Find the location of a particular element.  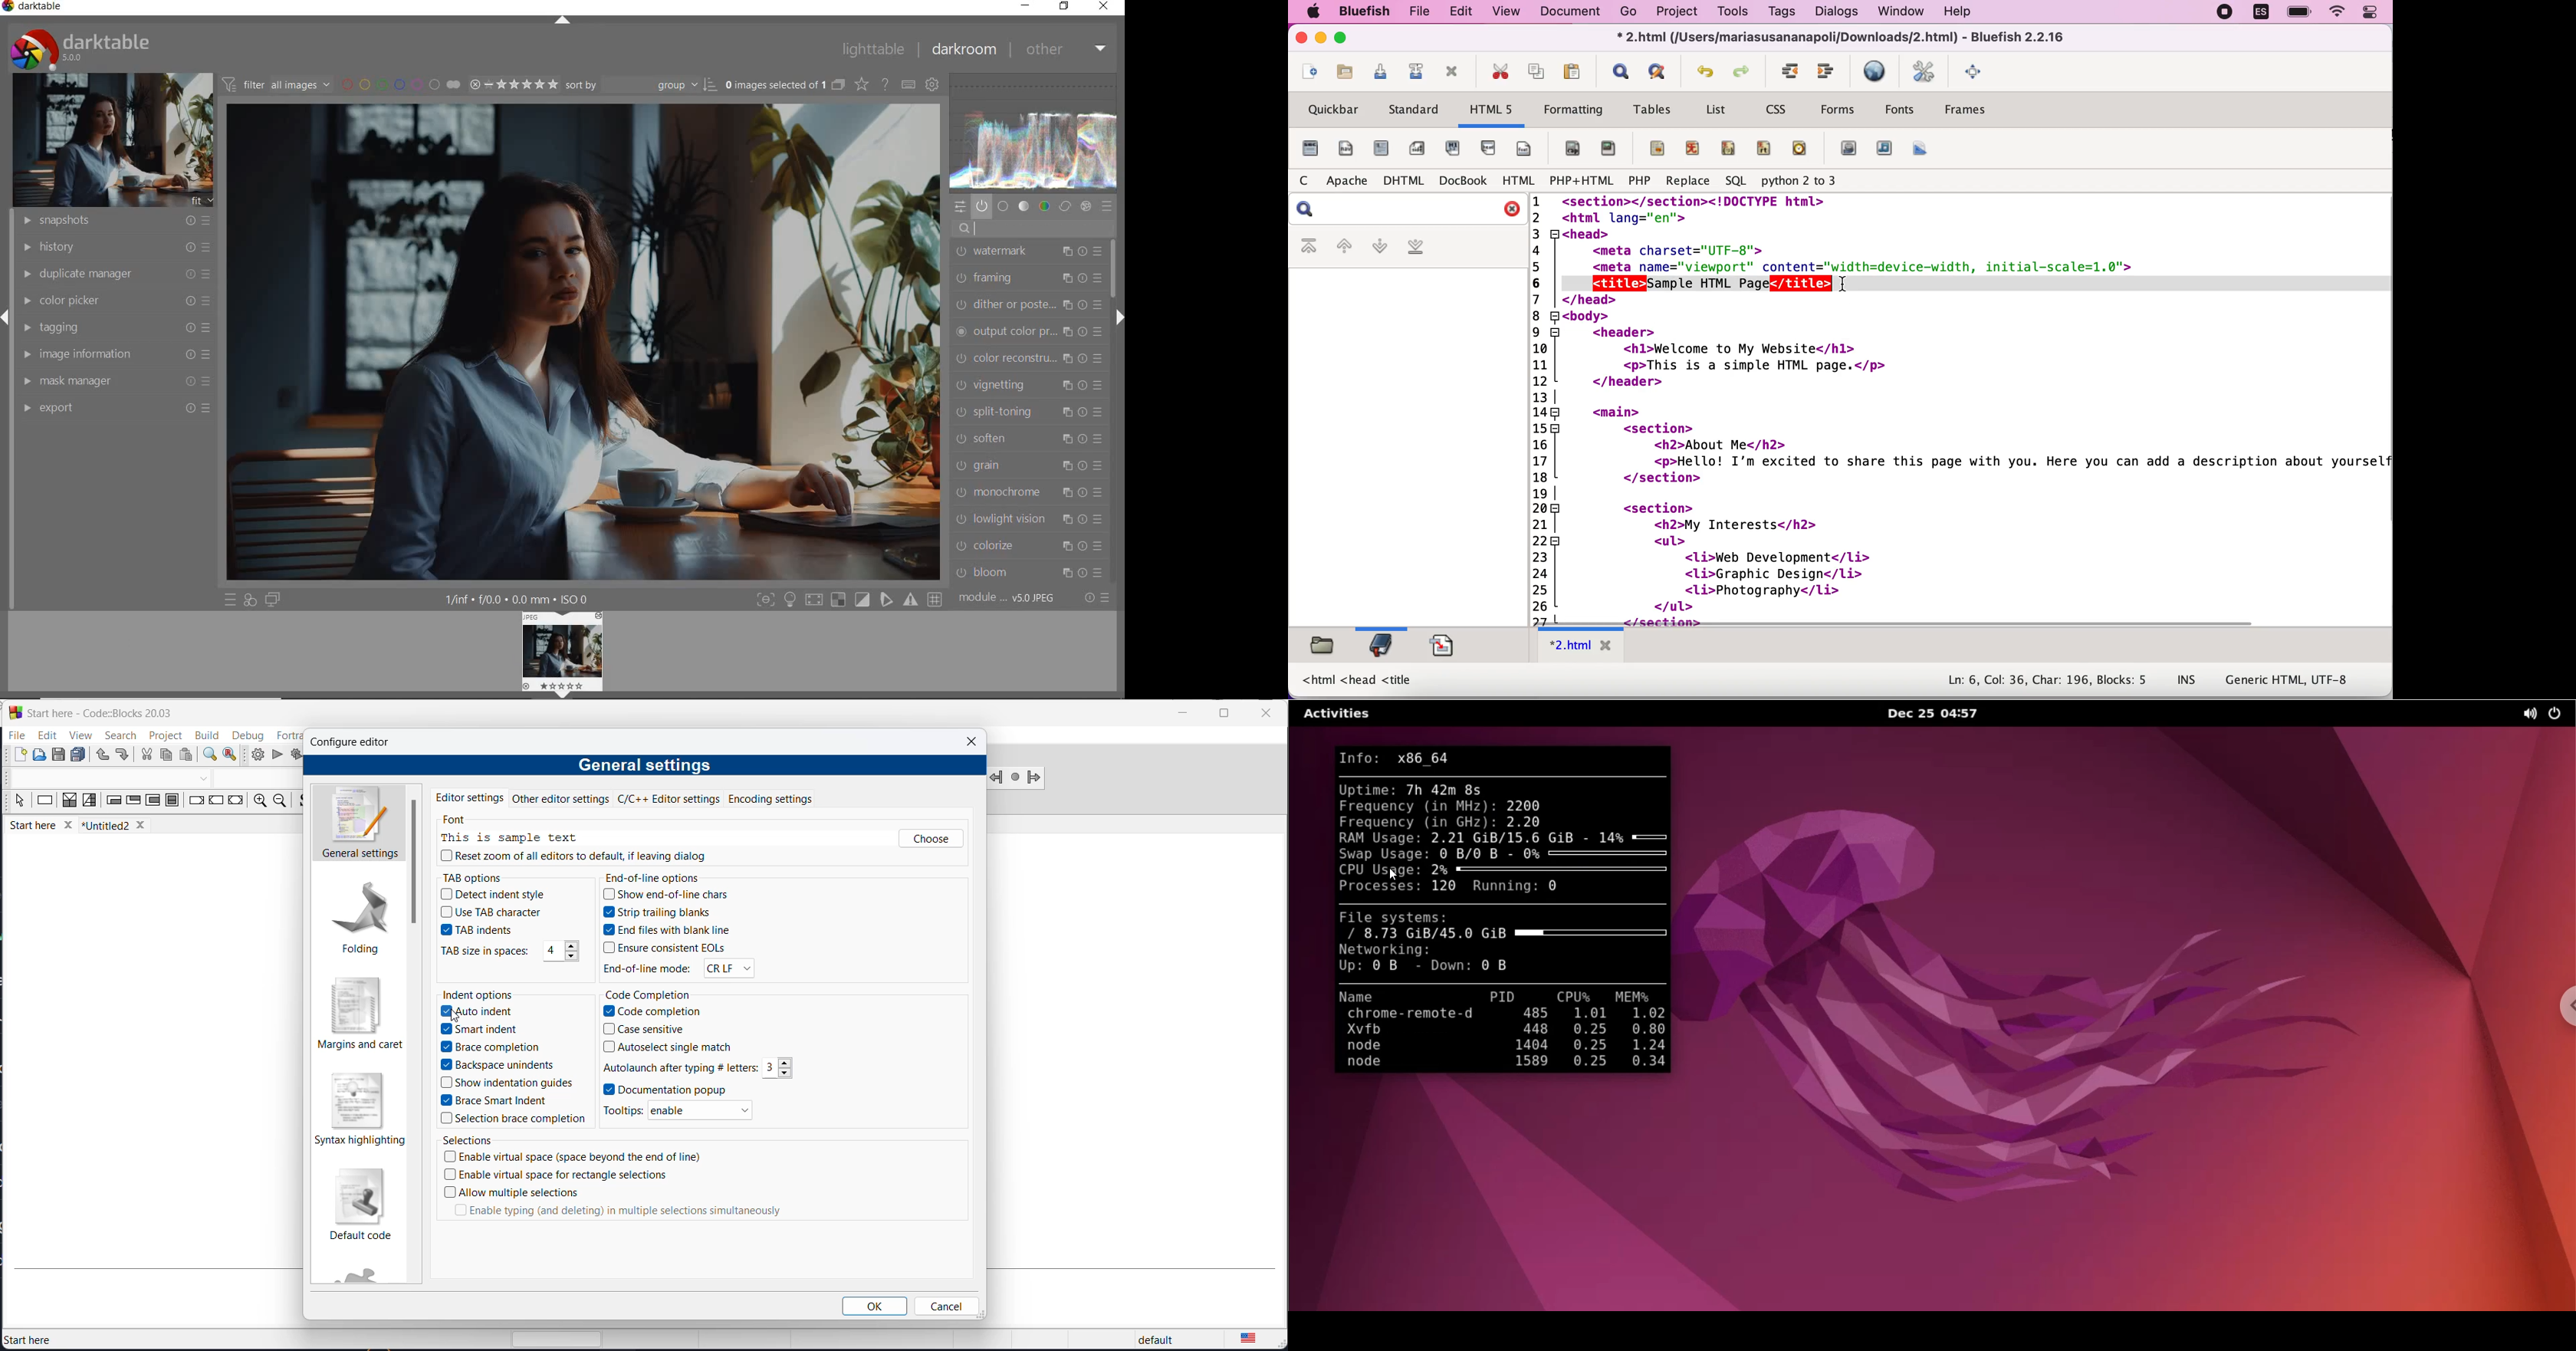

jump forward is located at coordinates (1033, 778).